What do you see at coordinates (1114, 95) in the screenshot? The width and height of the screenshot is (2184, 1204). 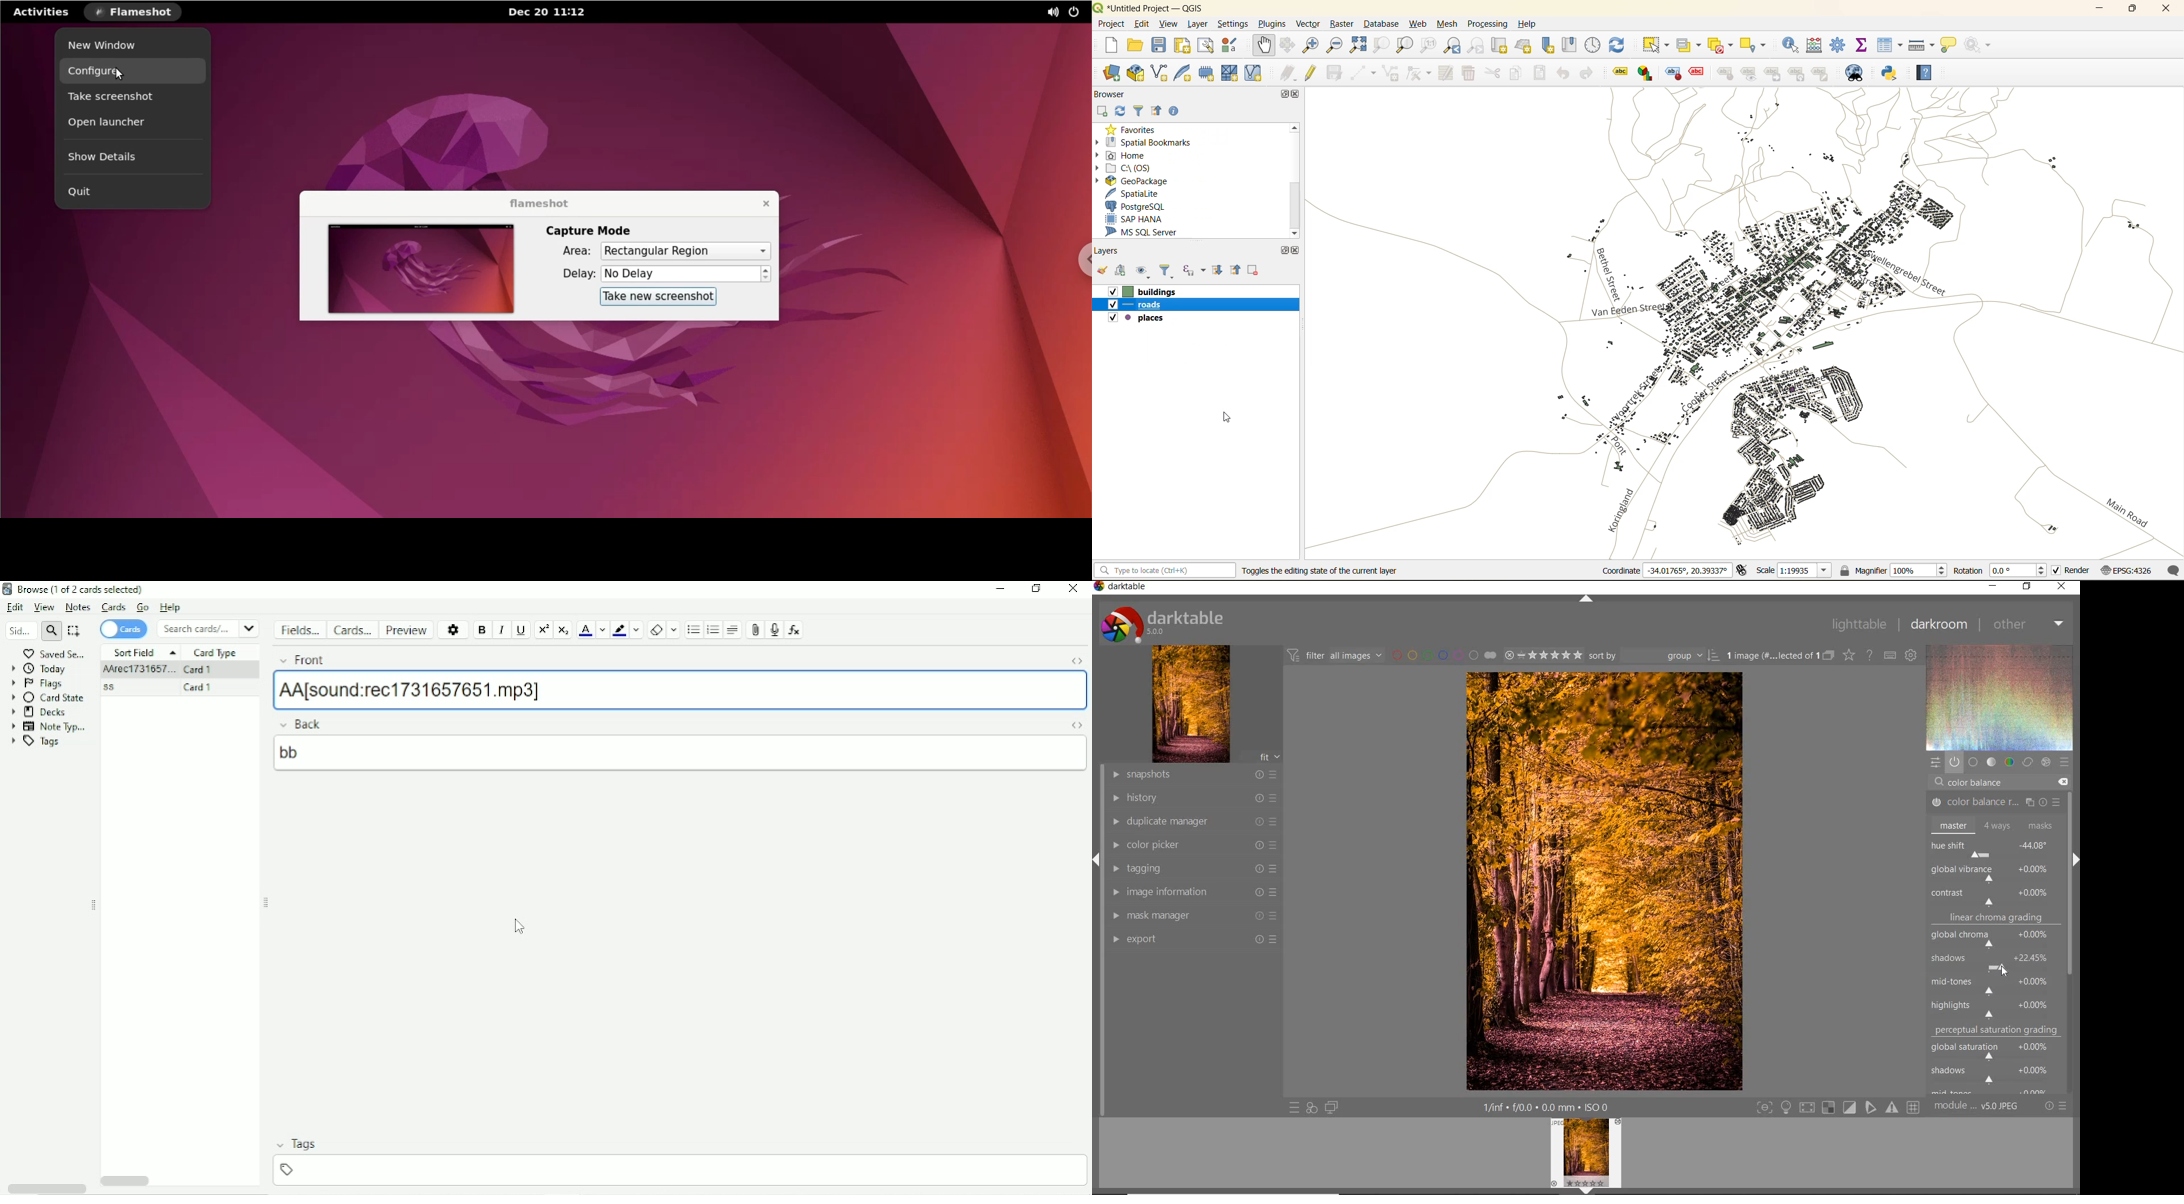 I see `browser` at bounding box center [1114, 95].